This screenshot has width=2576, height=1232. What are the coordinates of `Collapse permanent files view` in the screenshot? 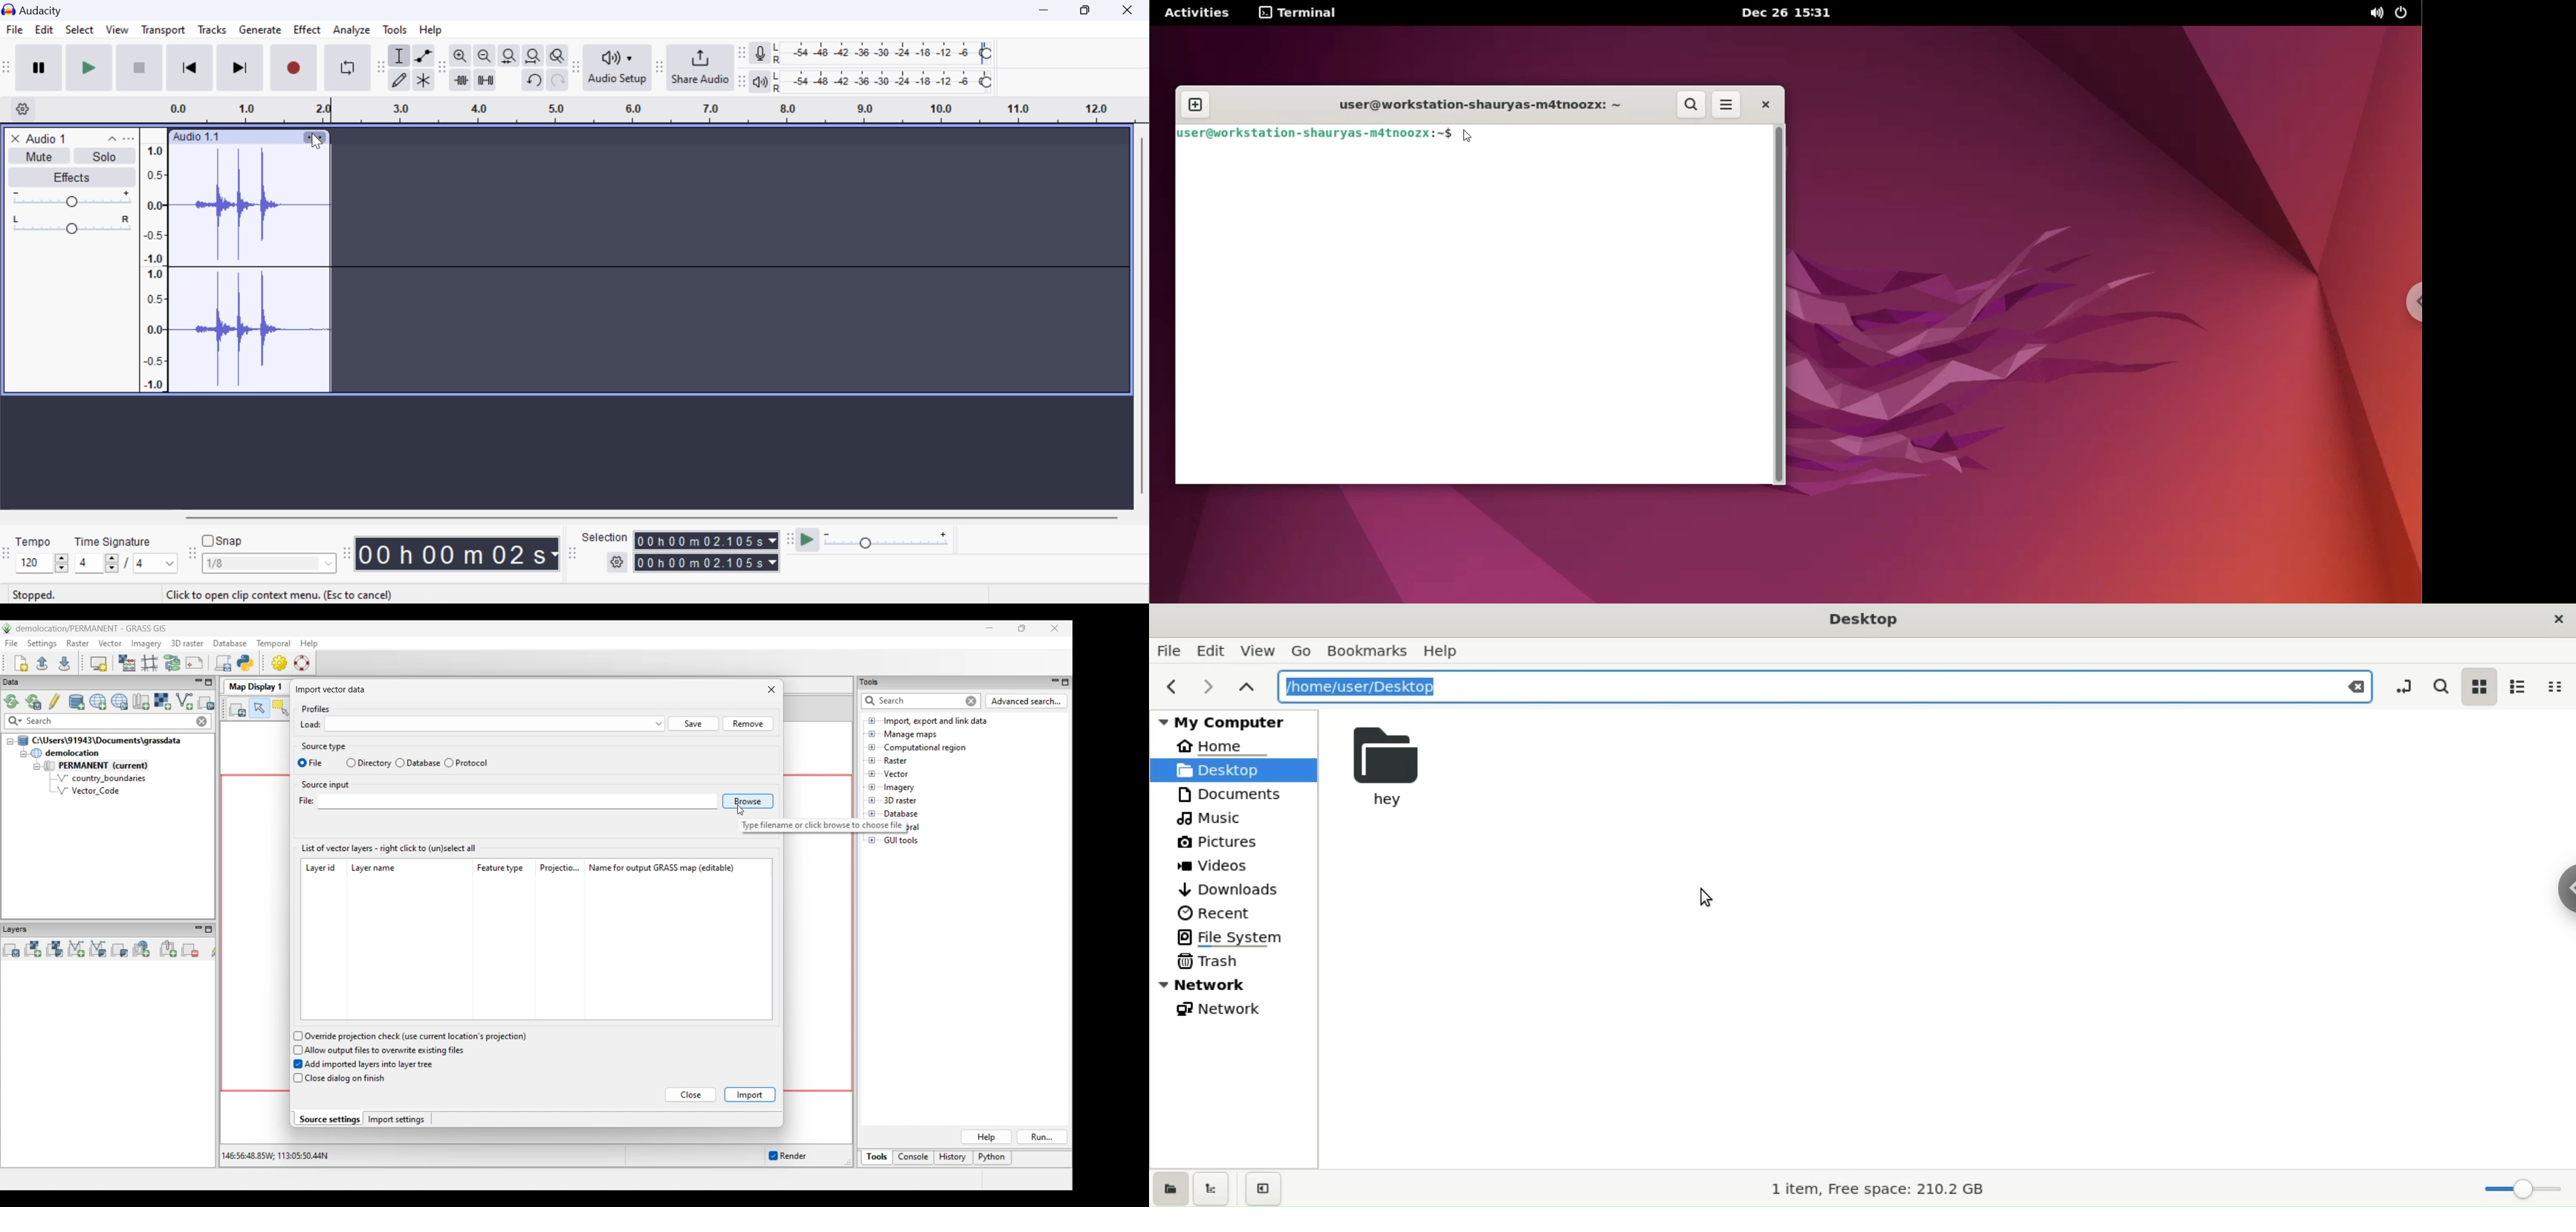 It's located at (37, 767).